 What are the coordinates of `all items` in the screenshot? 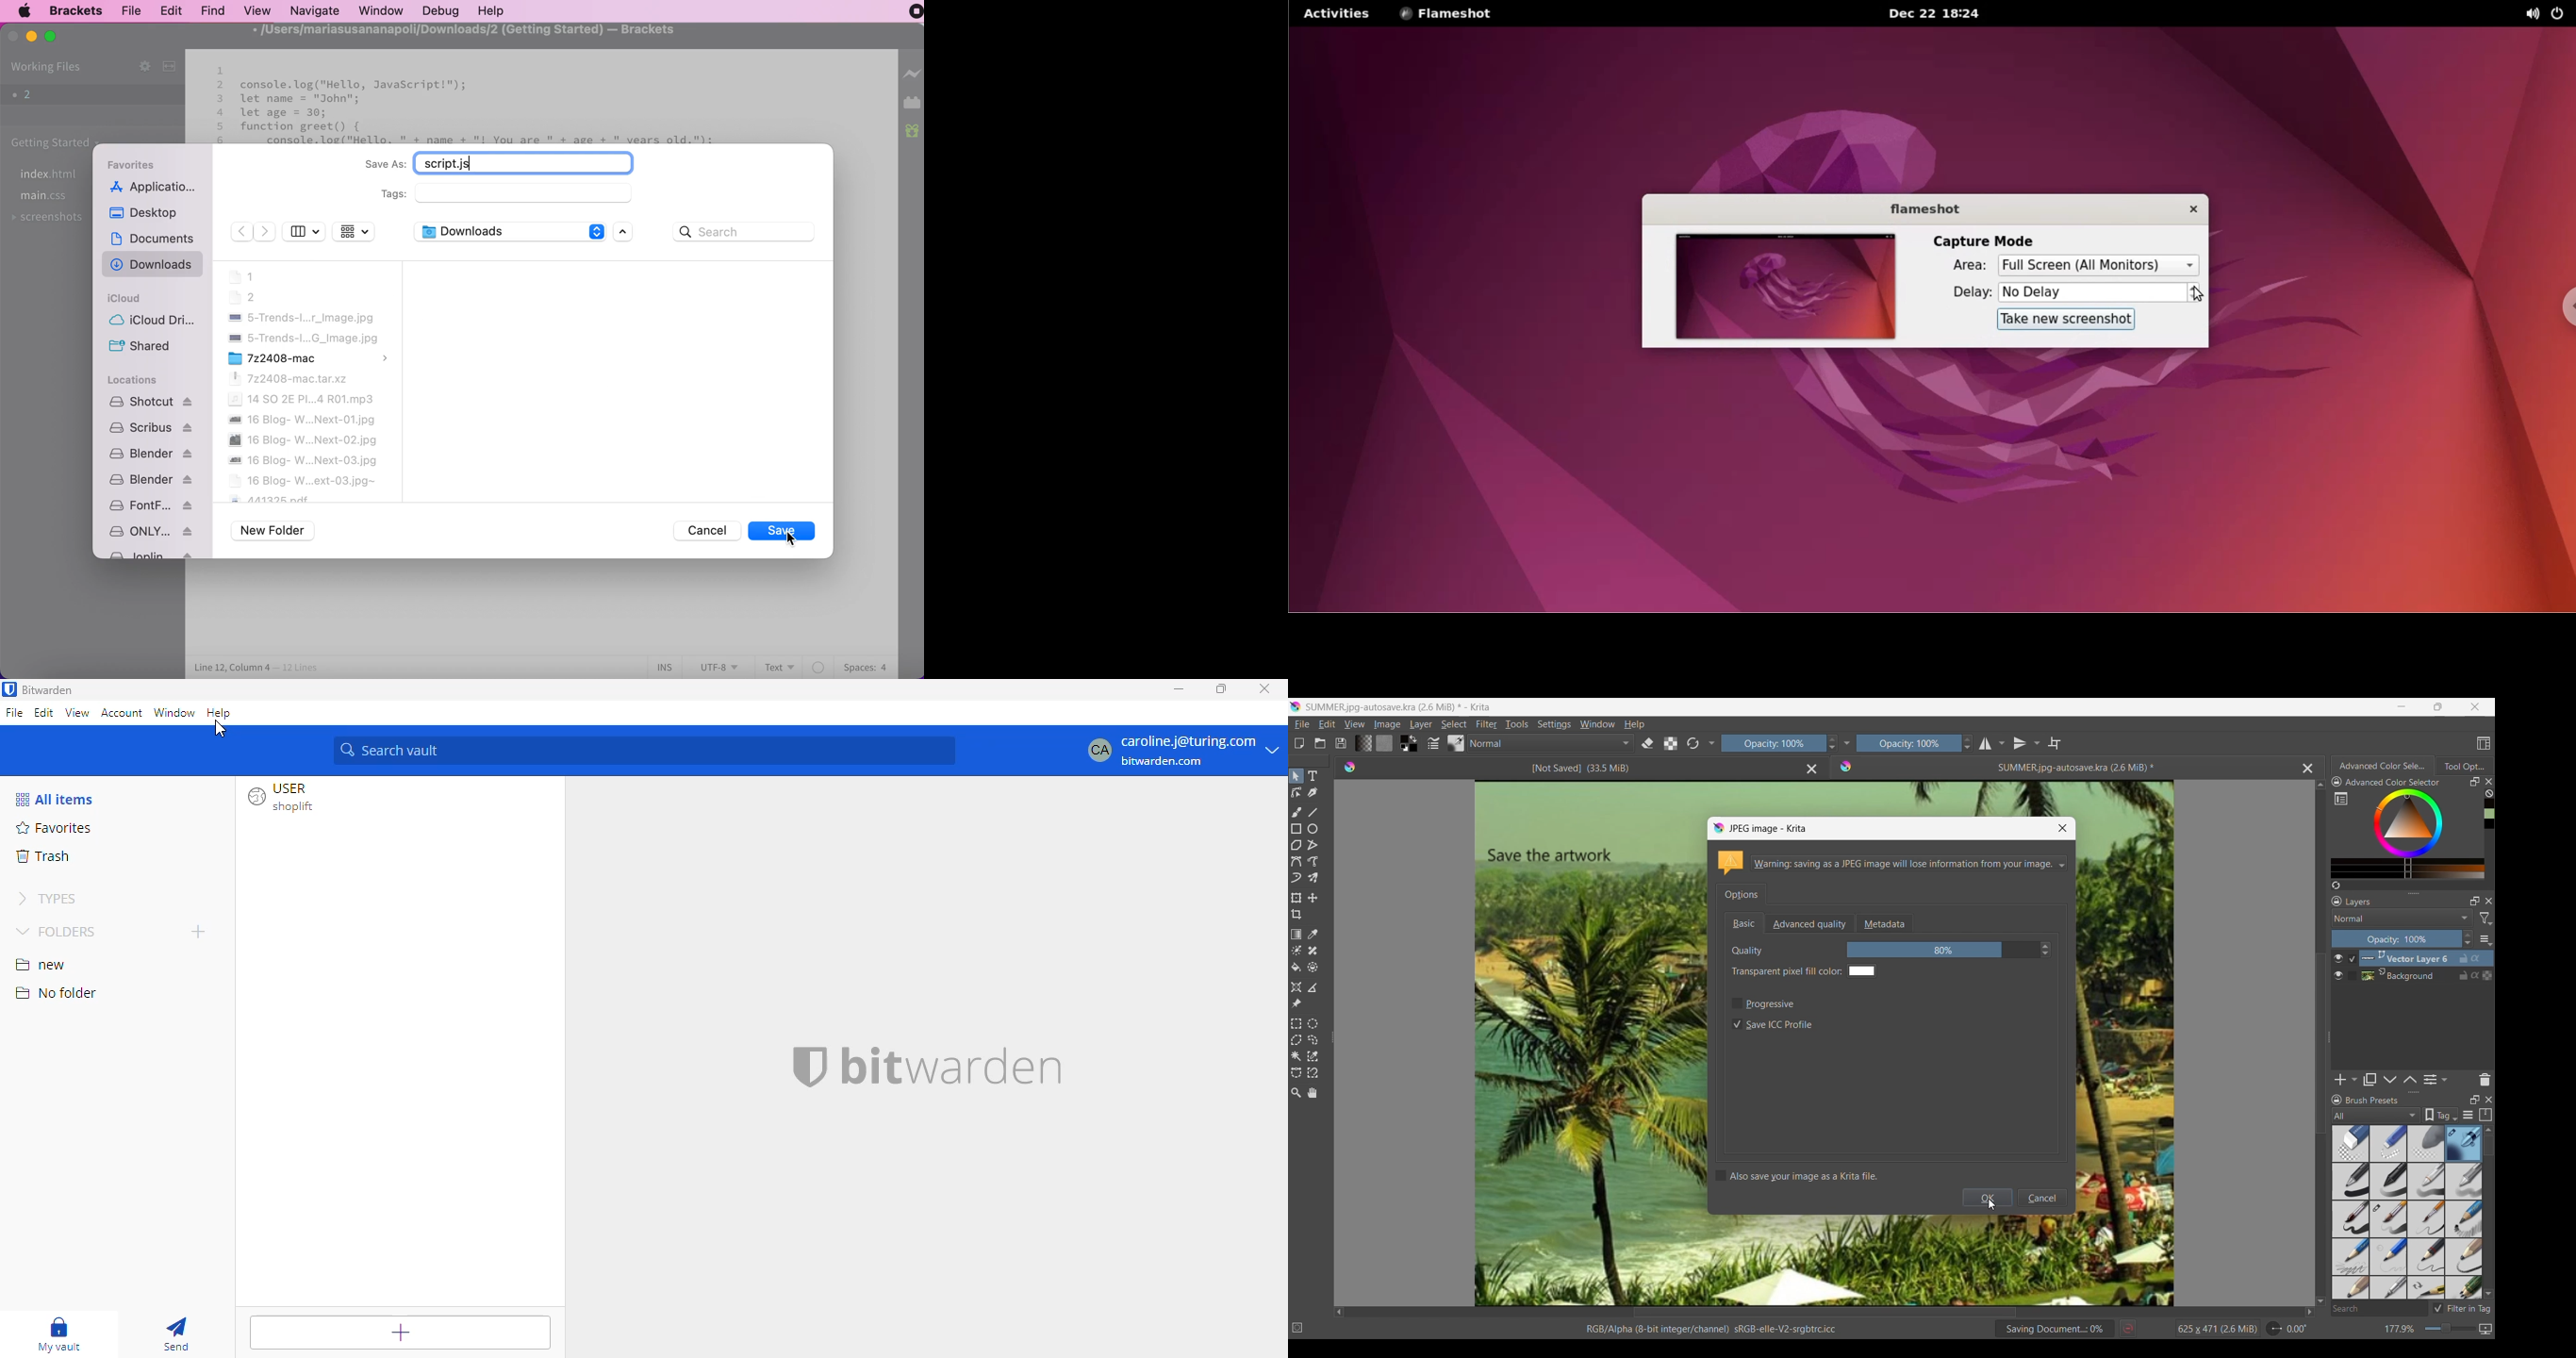 It's located at (54, 799).